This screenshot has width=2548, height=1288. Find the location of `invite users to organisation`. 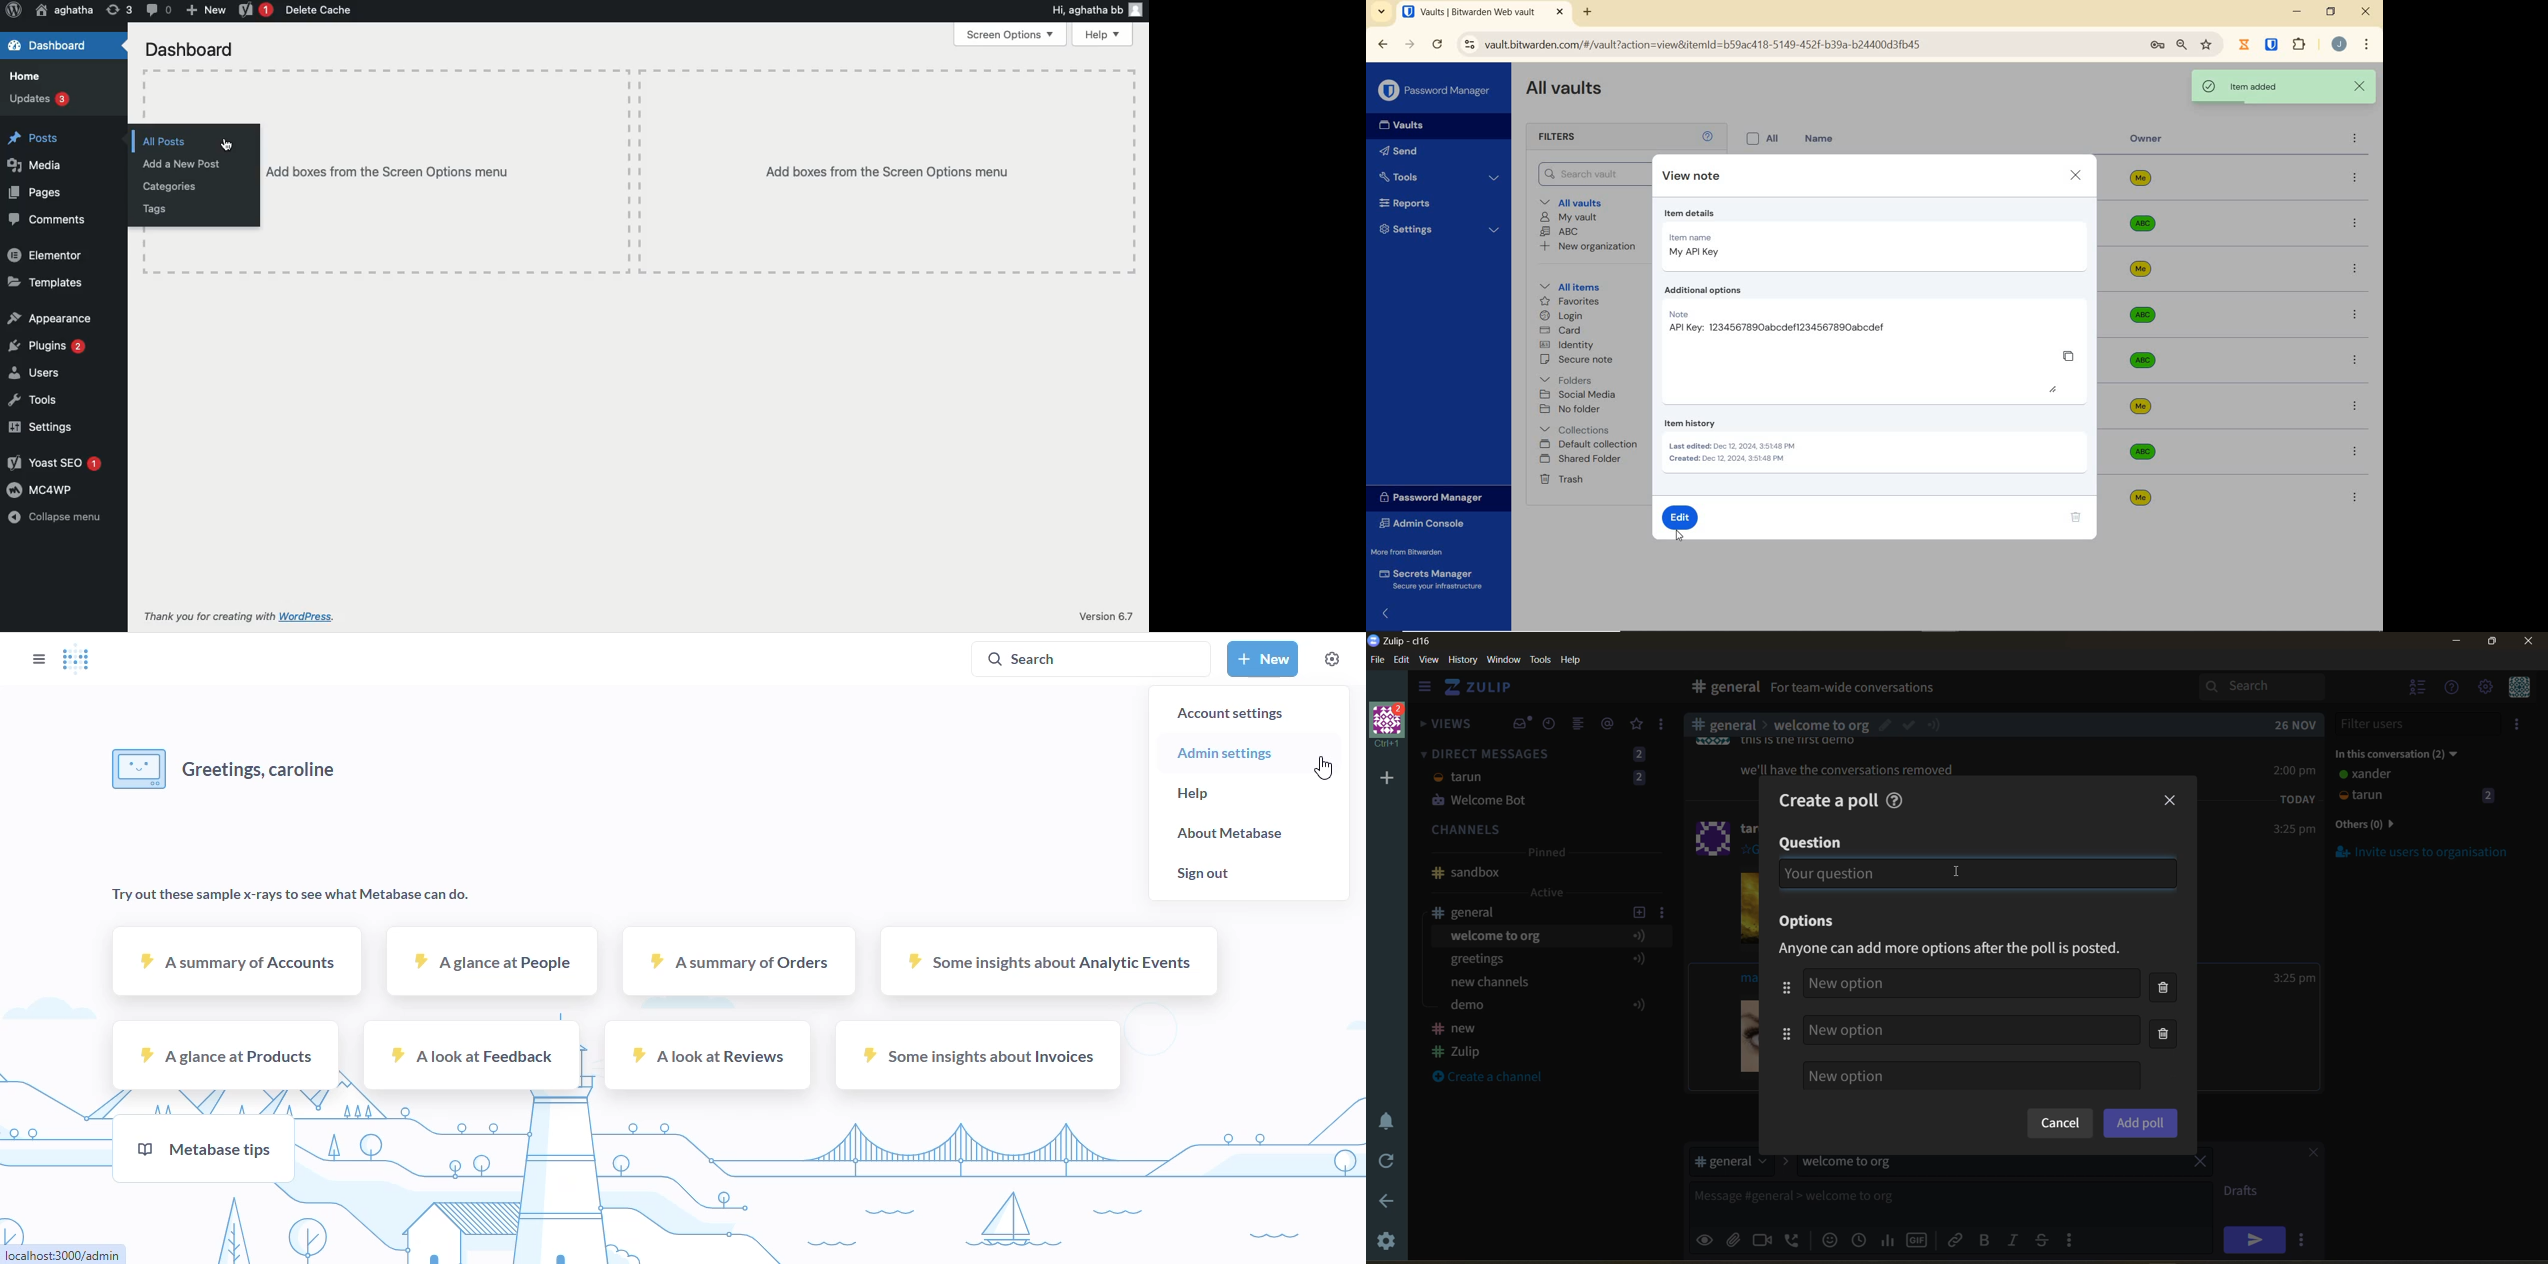

invite users to organisation is located at coordinates (2423, 851).